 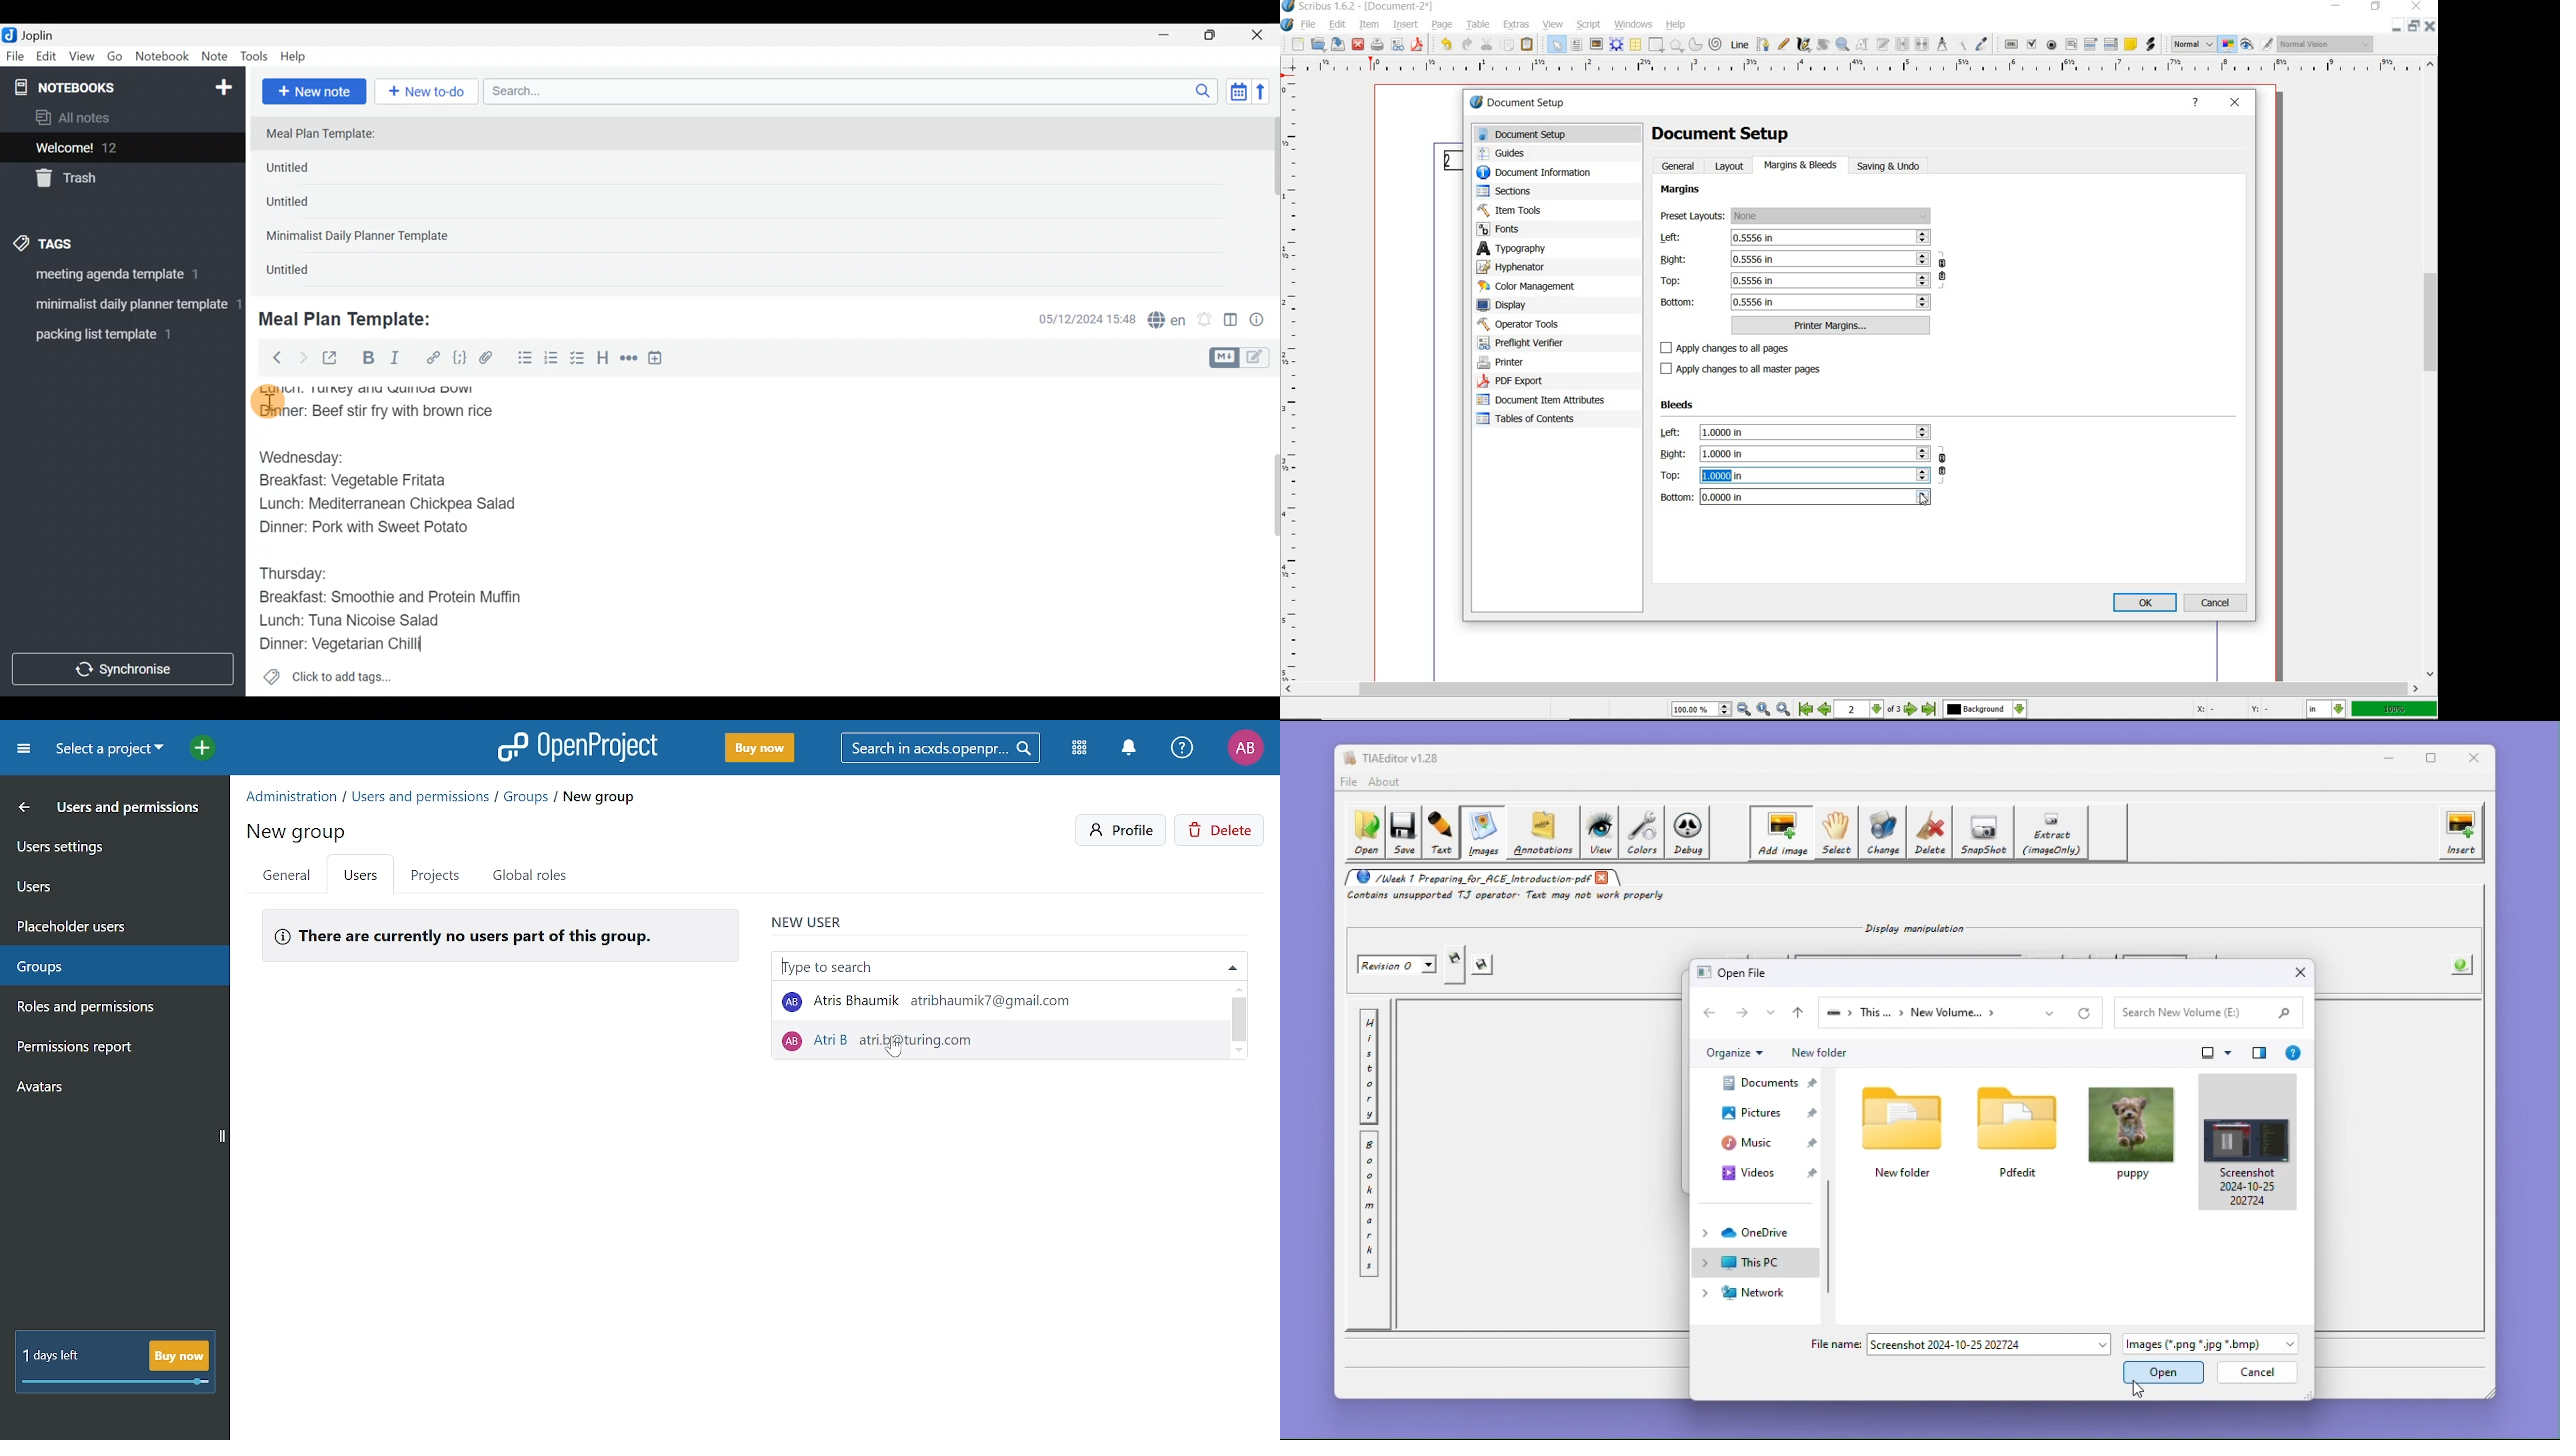 What do you see at coordinates (1603, 877) in the screenshot?
I see `close` at bounding box center [1603, 877].